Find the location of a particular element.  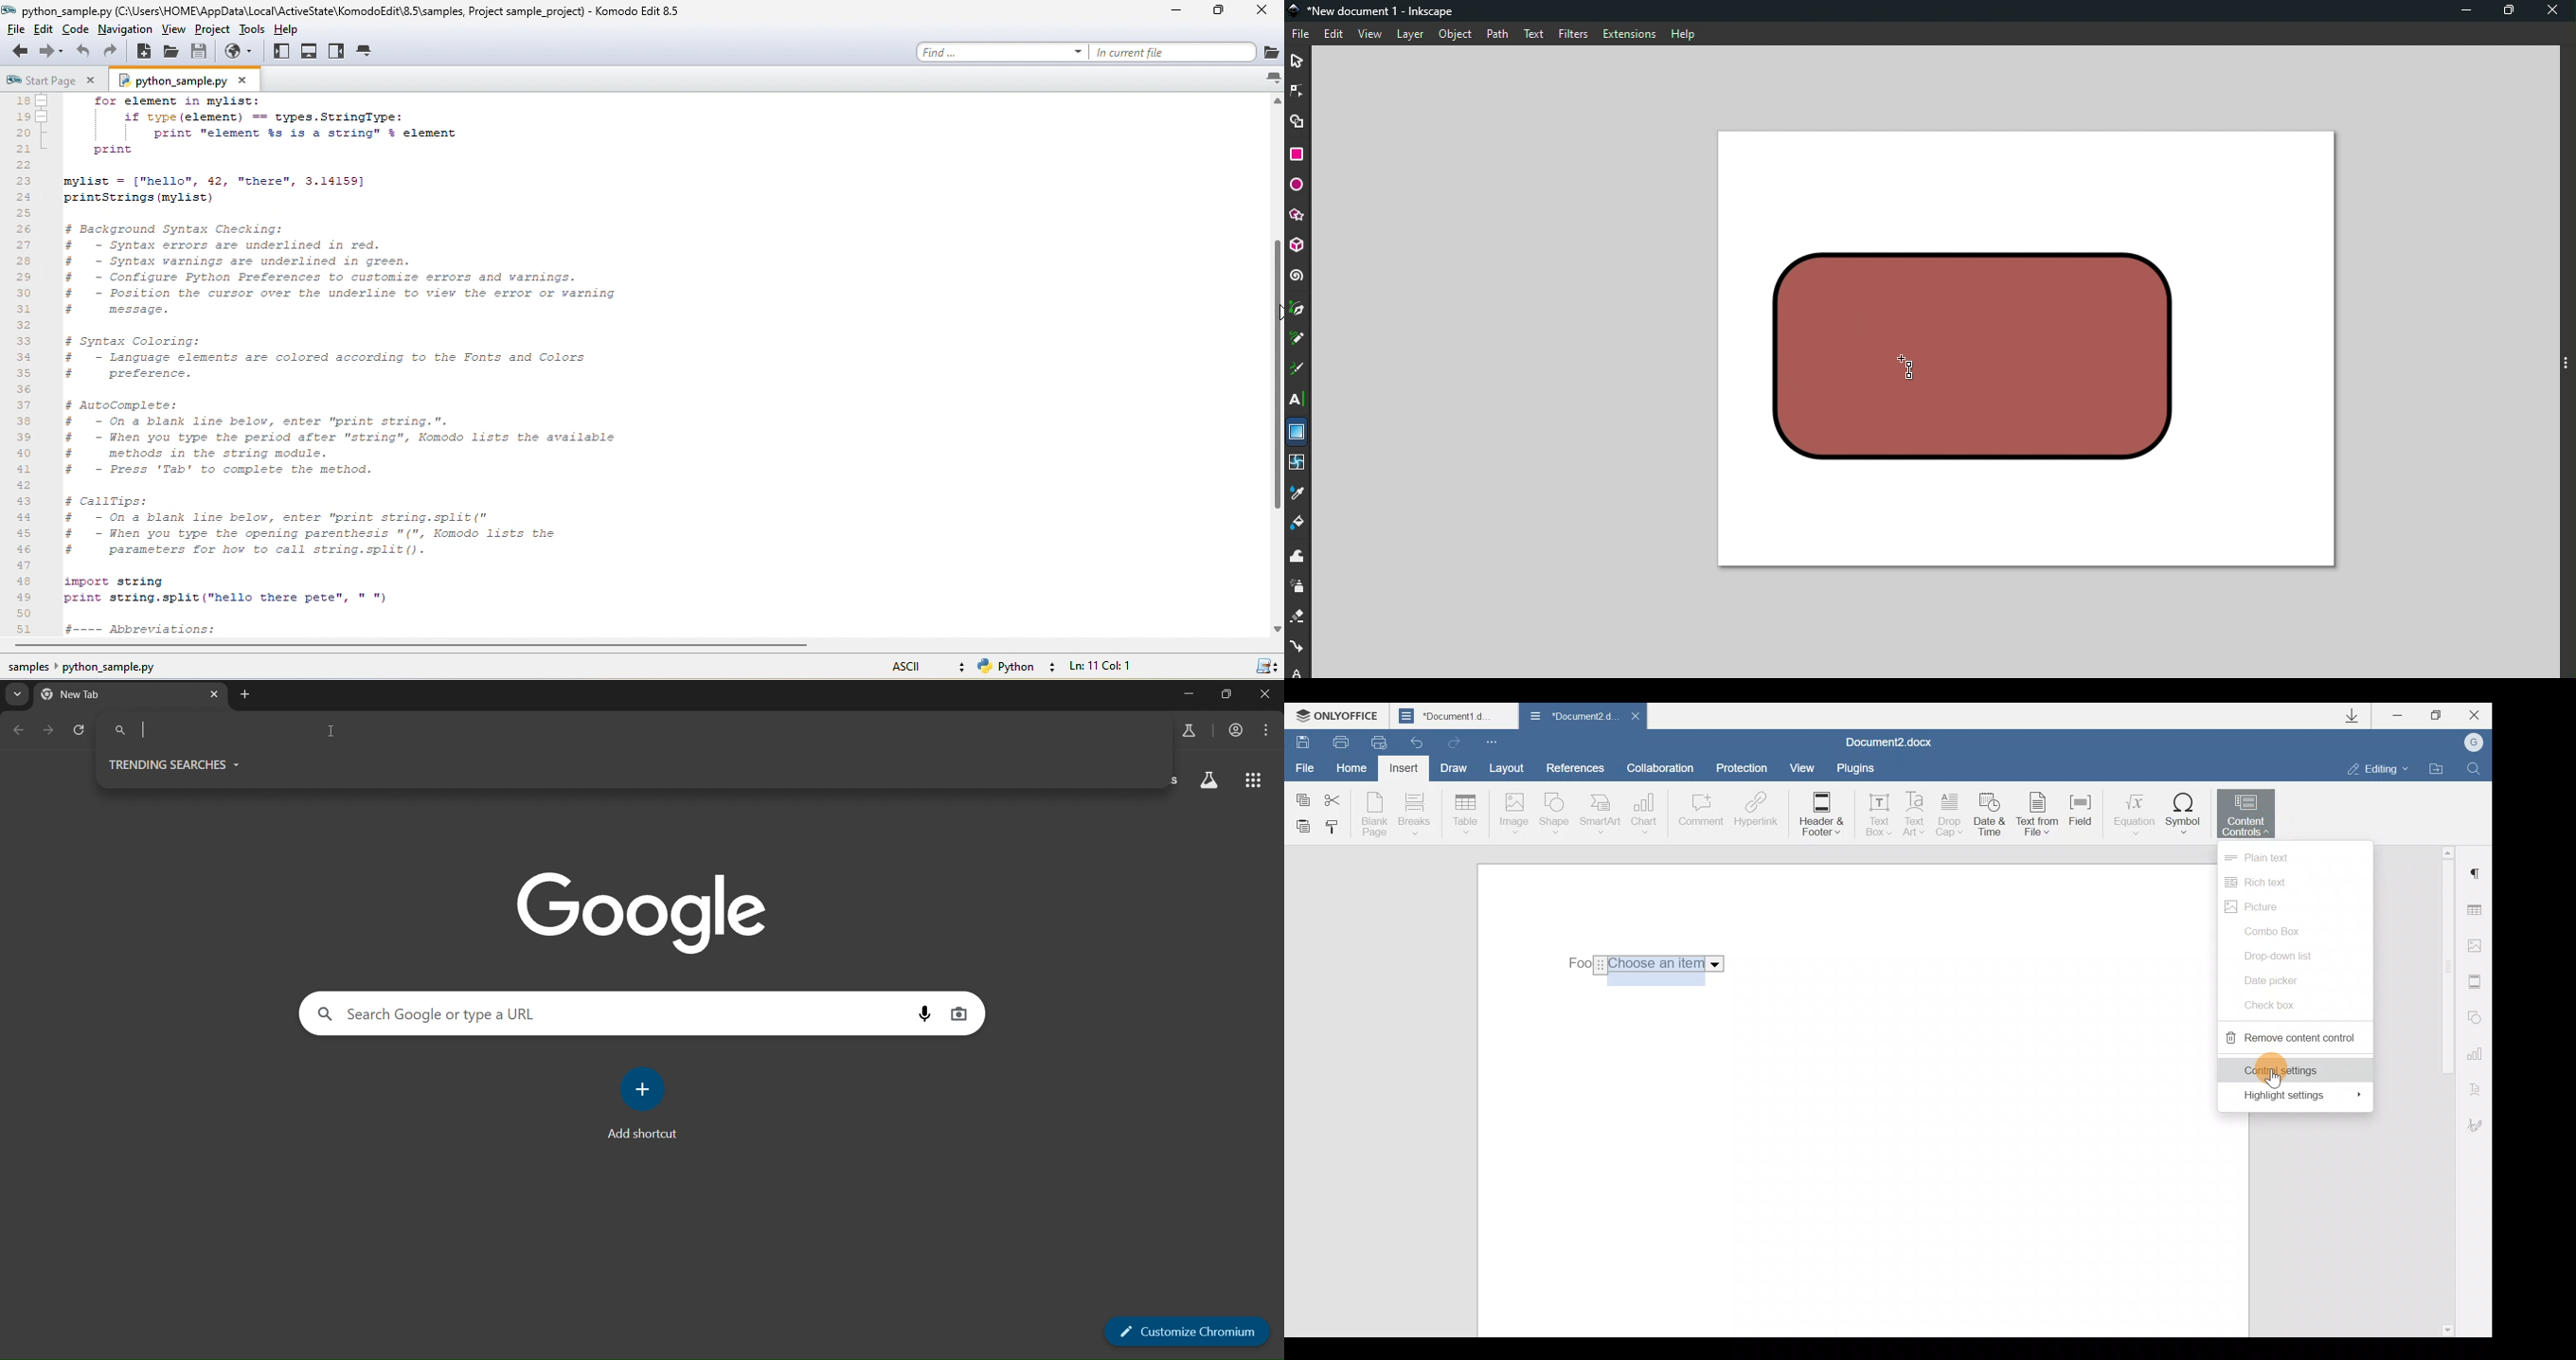

customize chromium is located at coordinates (1189, 1331).